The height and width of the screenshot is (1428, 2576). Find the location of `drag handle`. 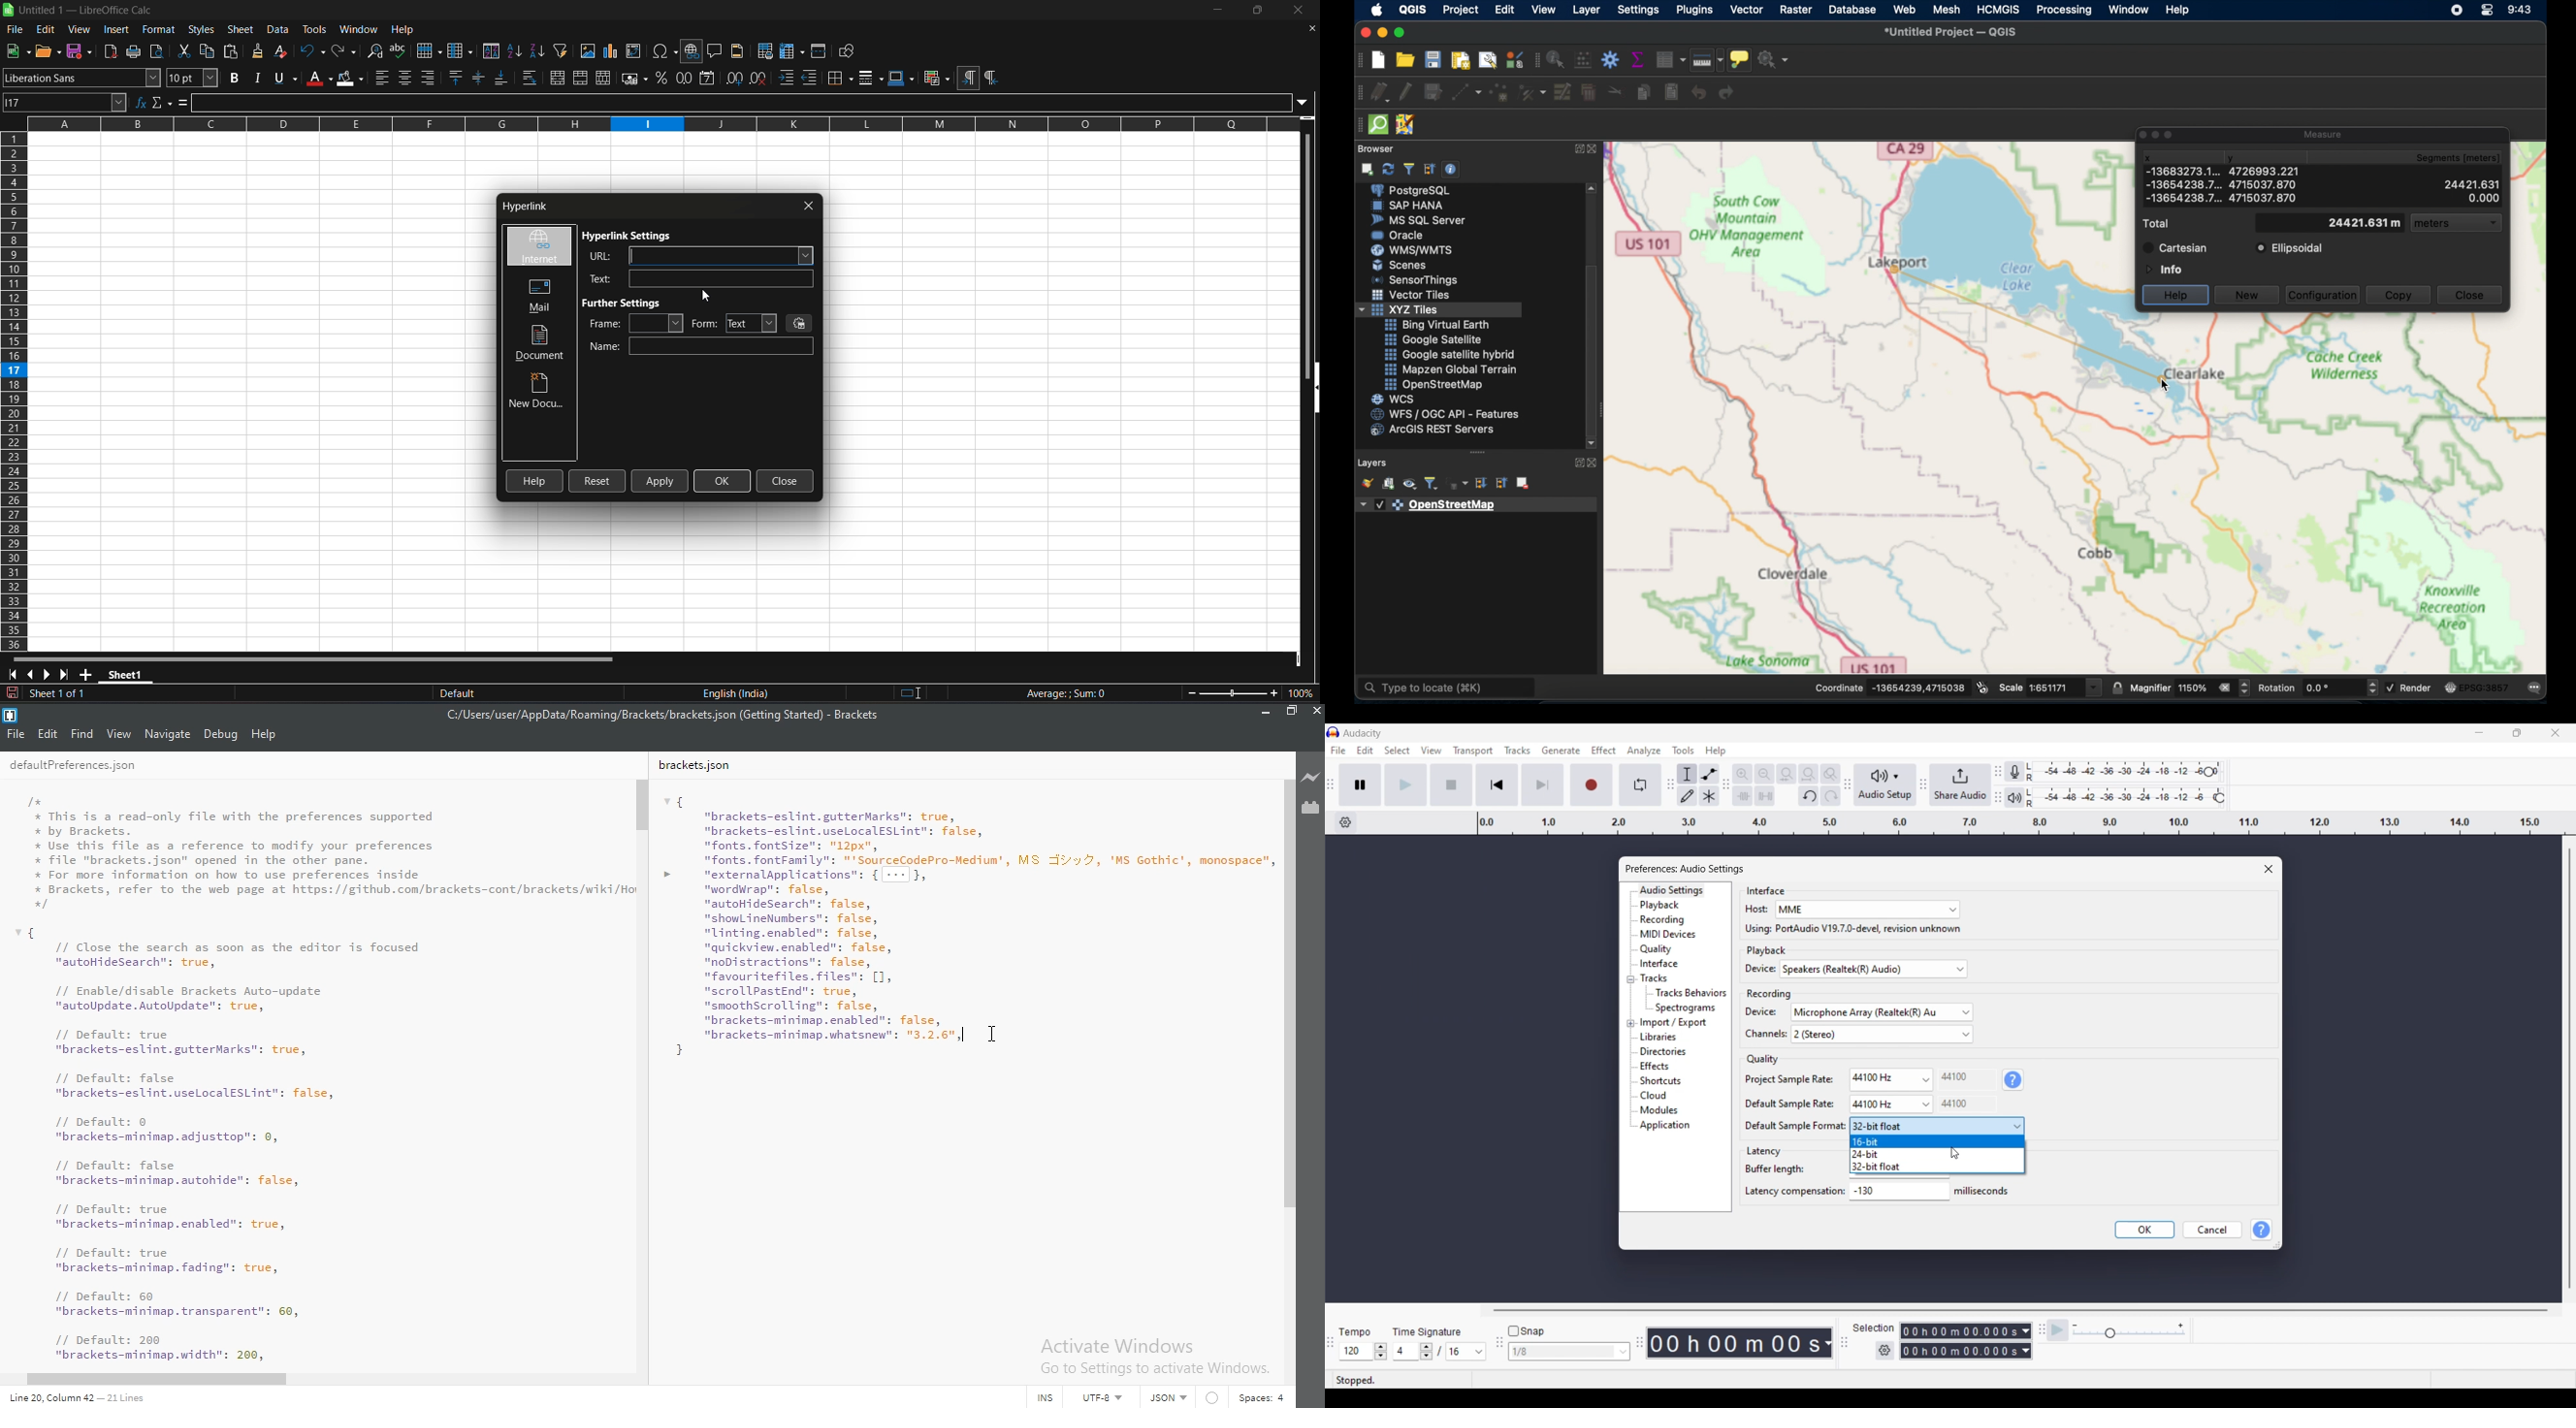

drag handle is located at coordinates (1478, 452).